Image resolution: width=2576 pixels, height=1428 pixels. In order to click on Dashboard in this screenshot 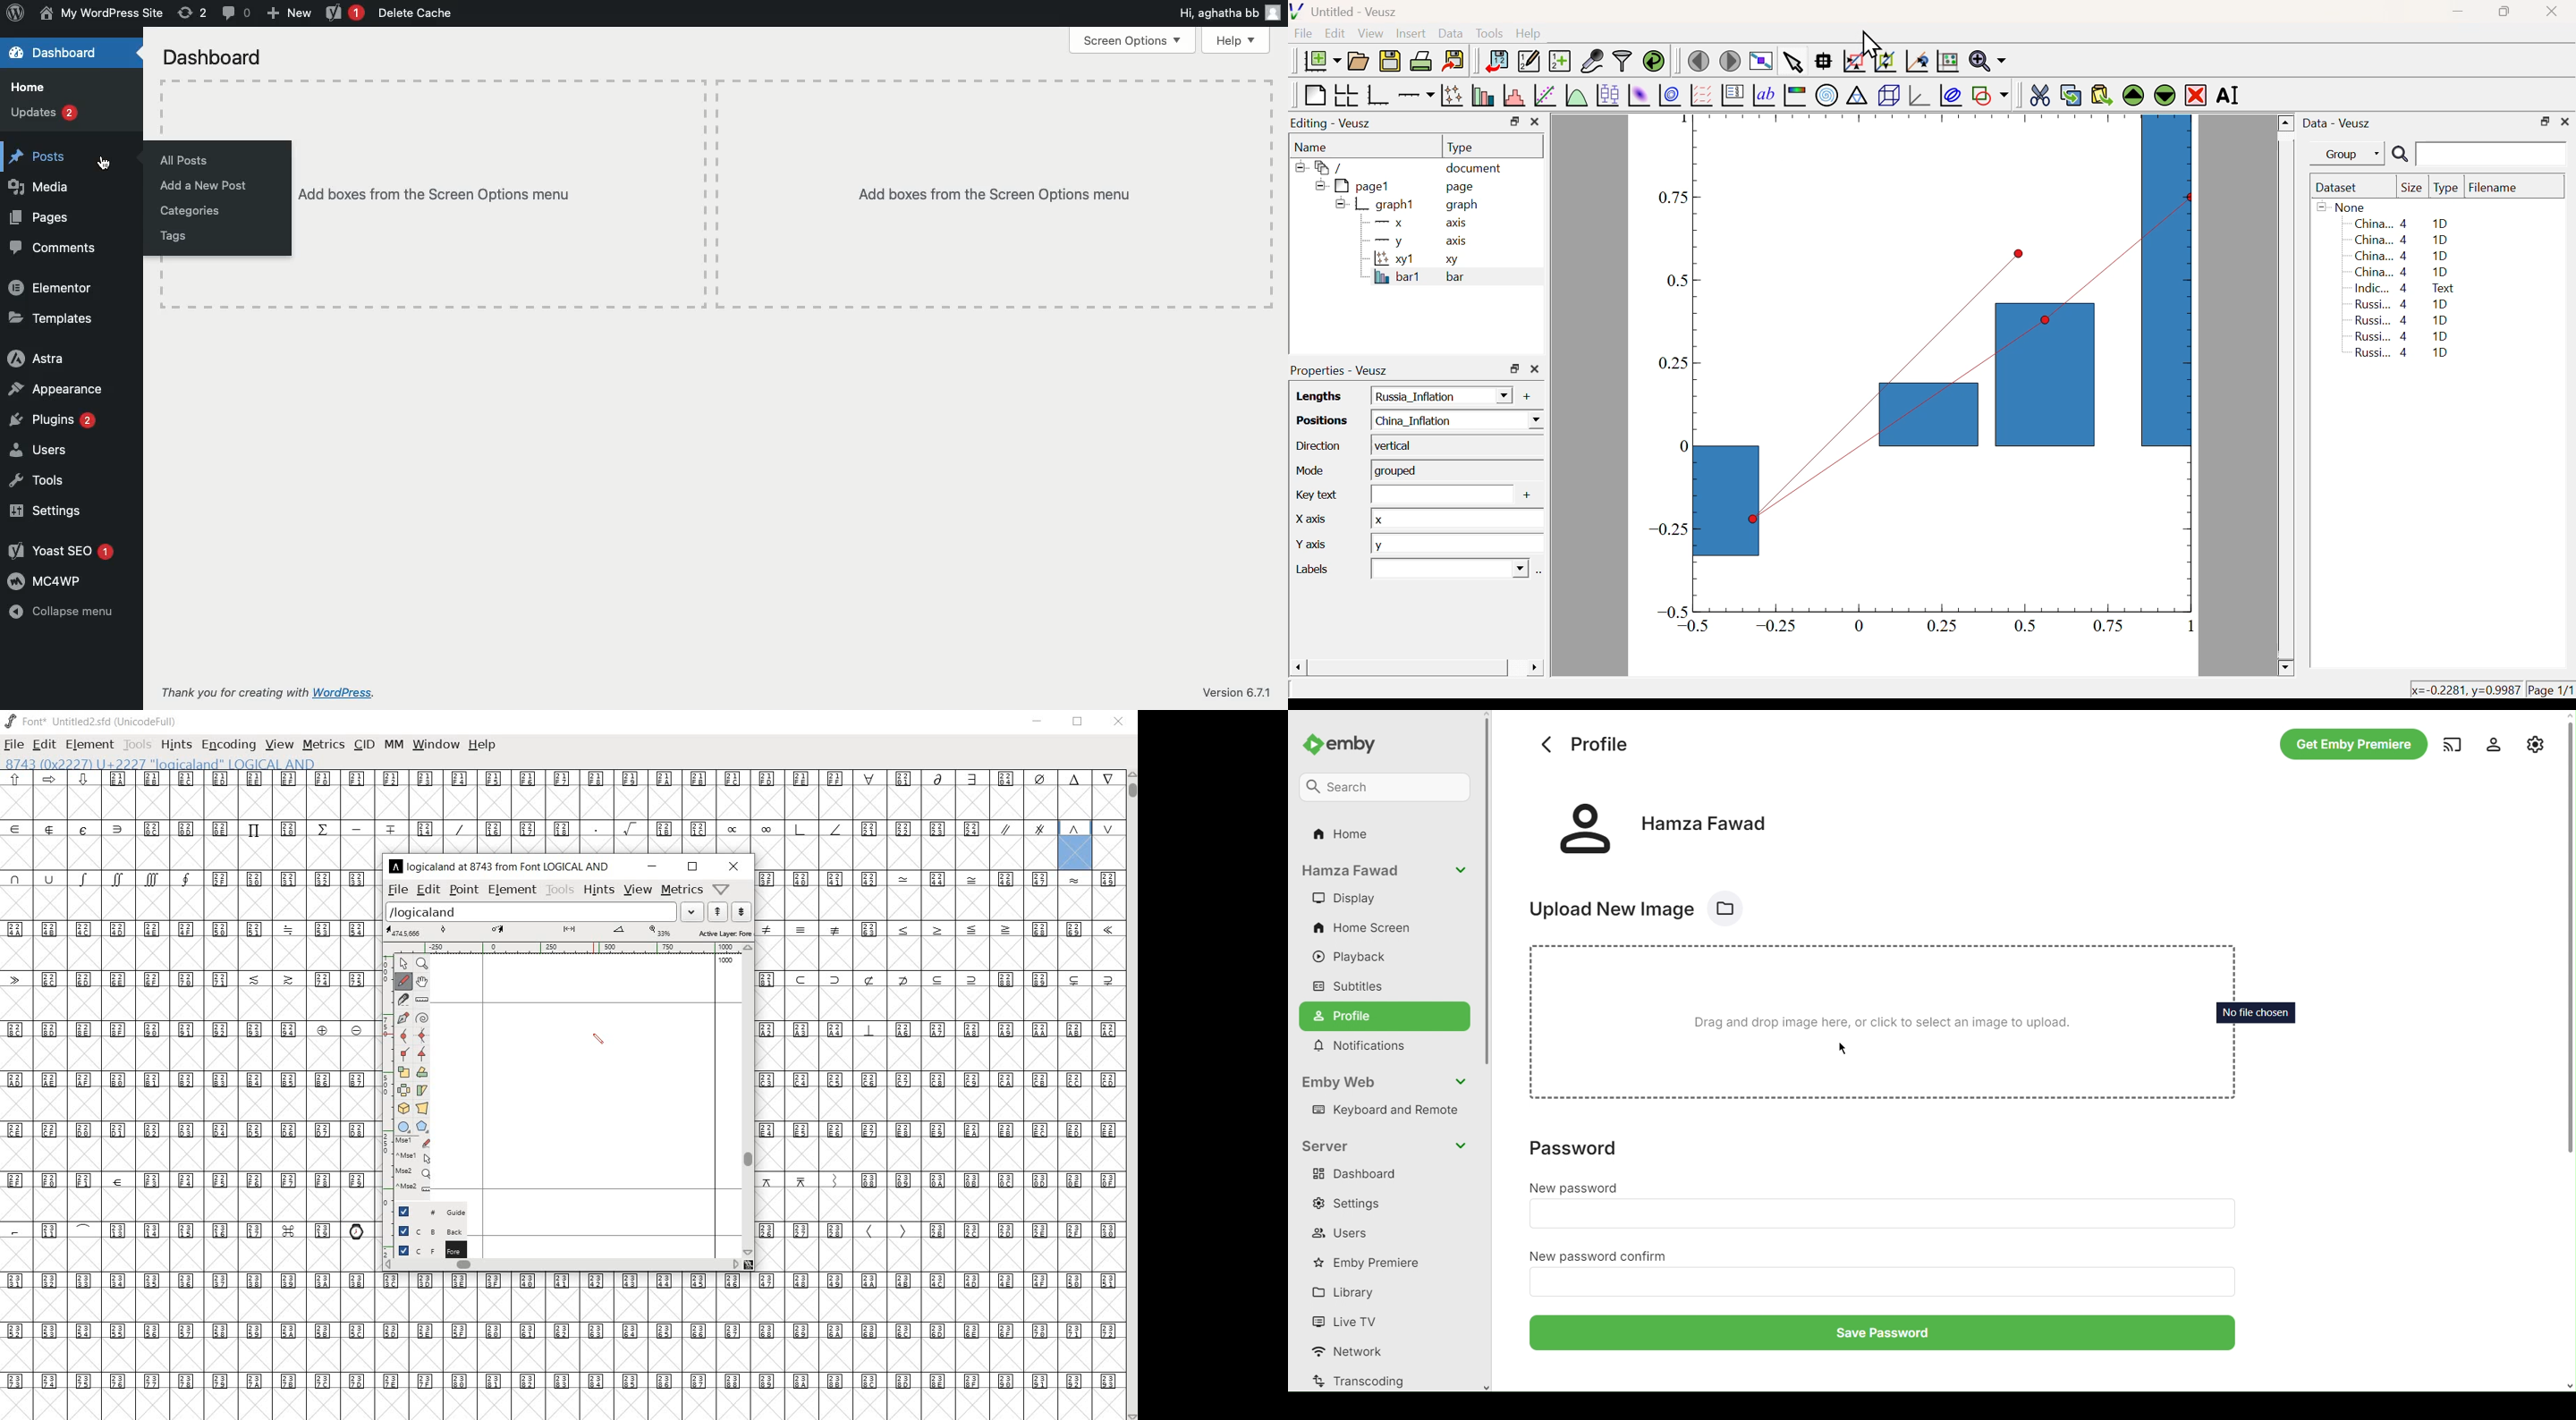, I will do `click(212, 57)`.